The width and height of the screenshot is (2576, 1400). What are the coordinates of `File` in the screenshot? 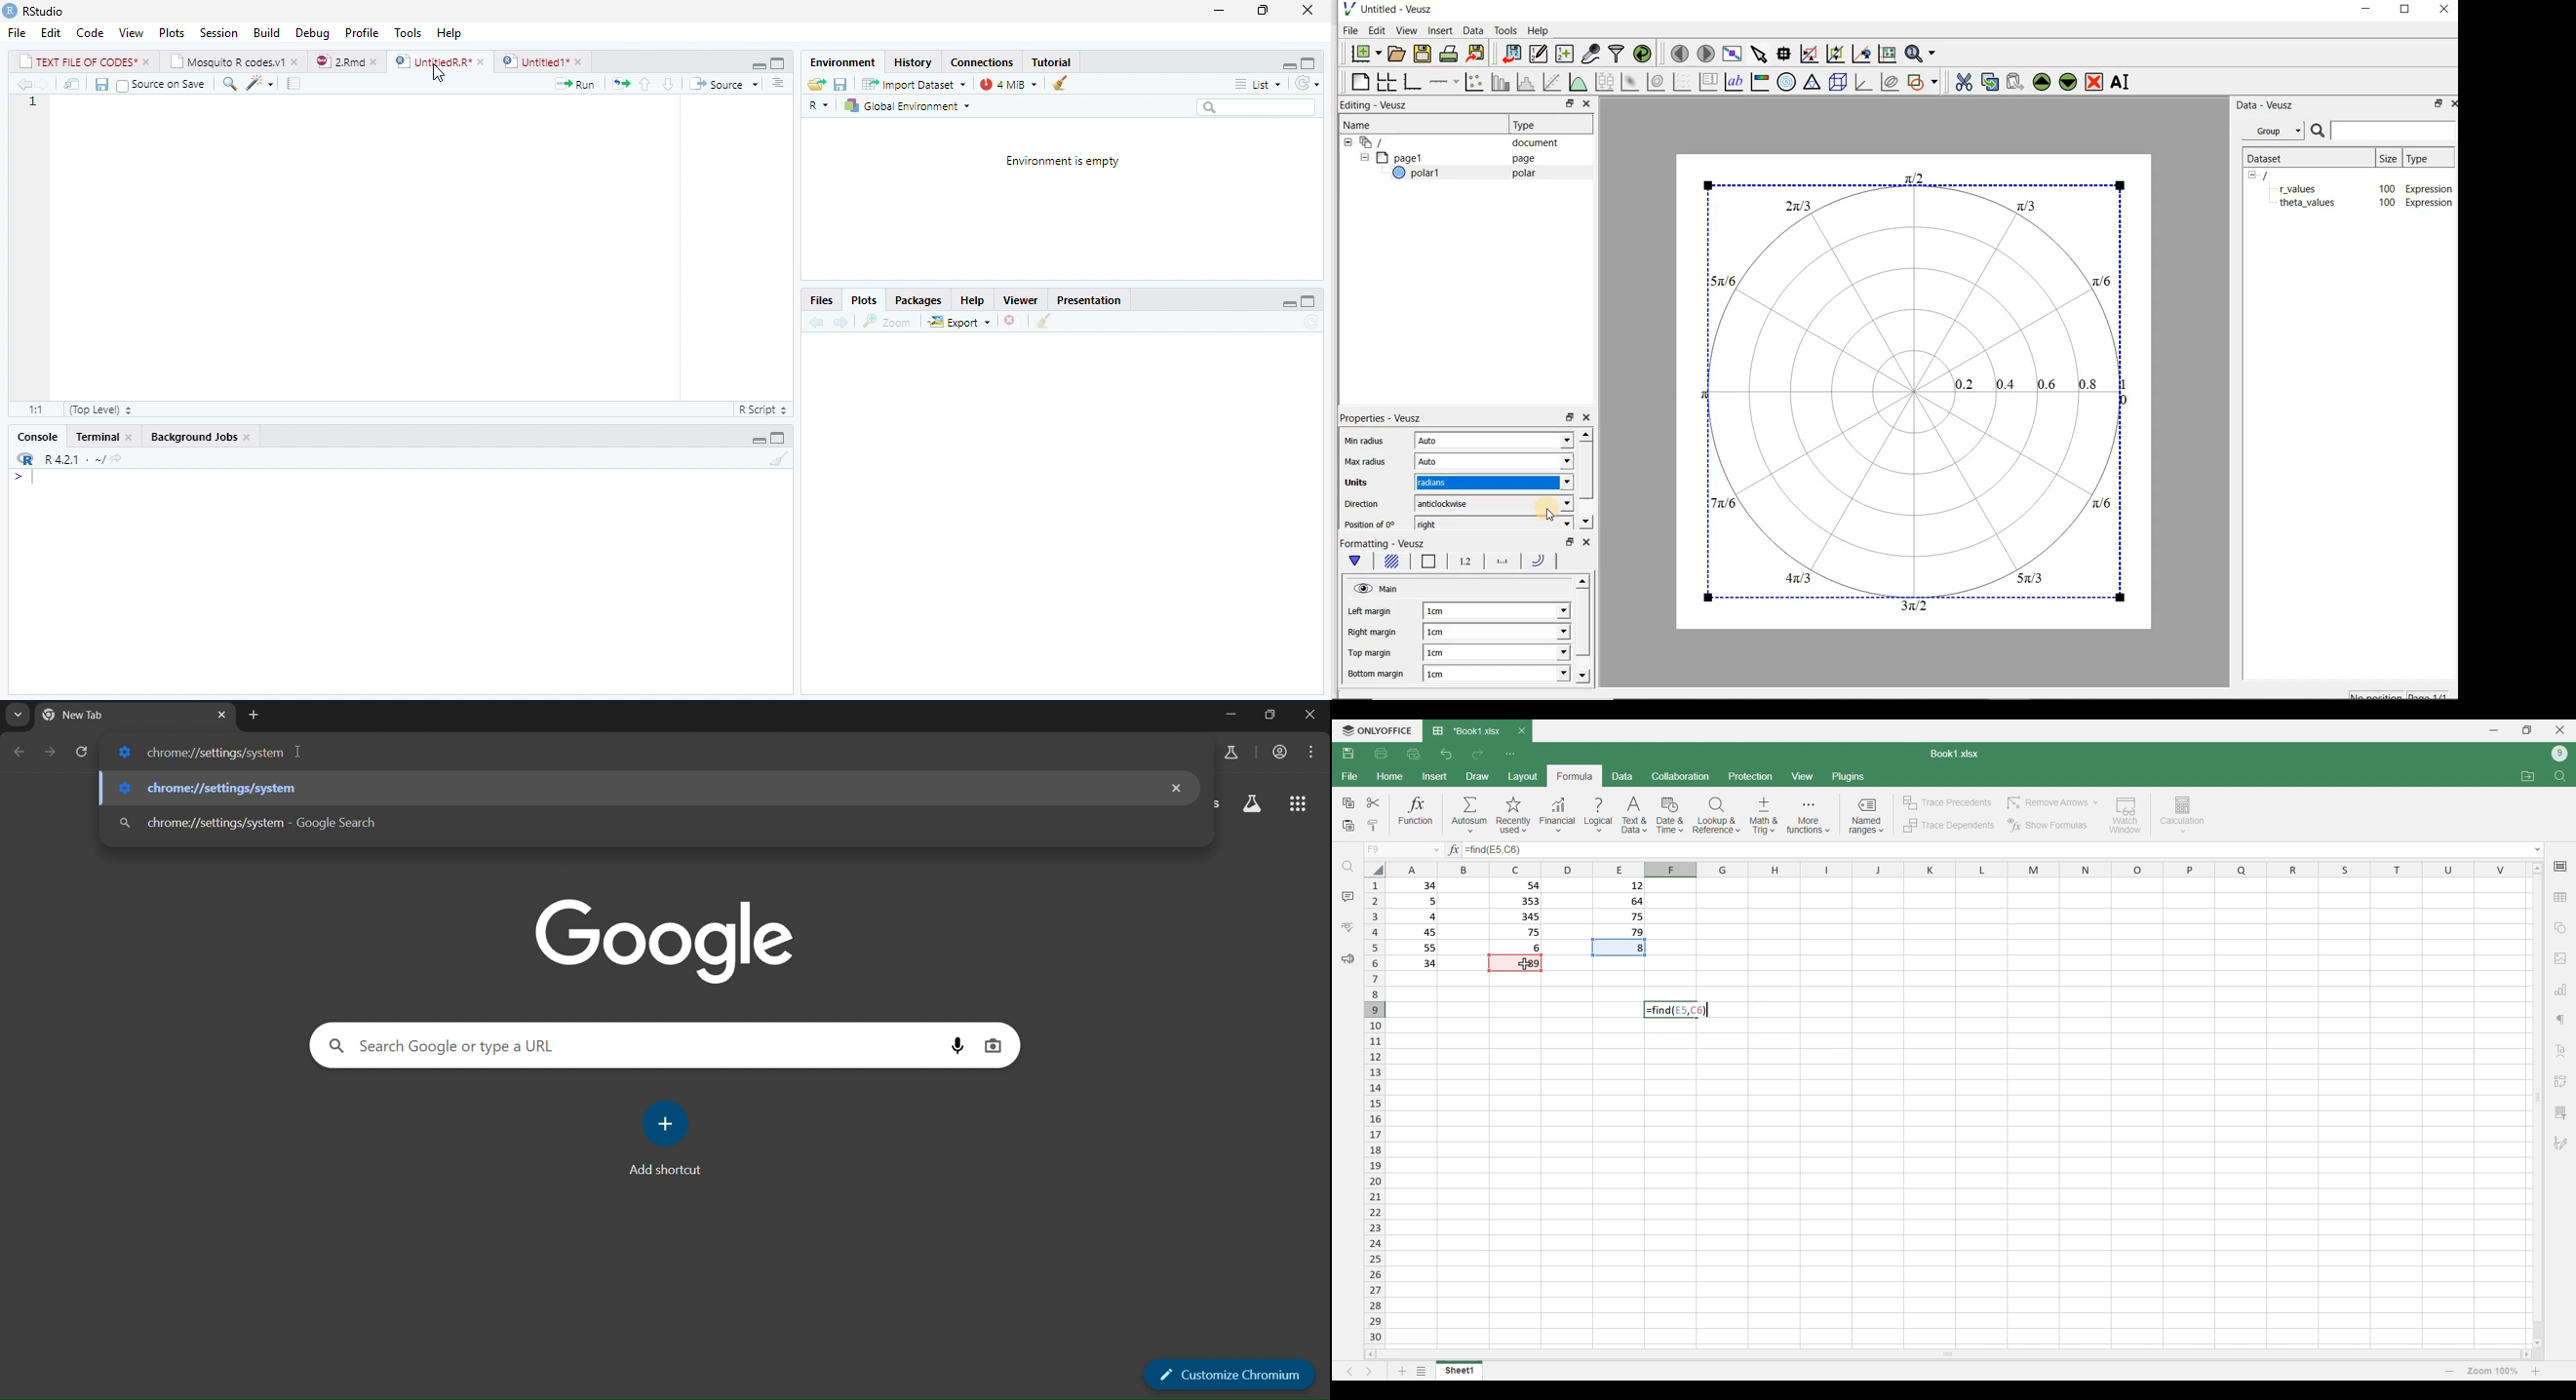 It's located at (15, 34).